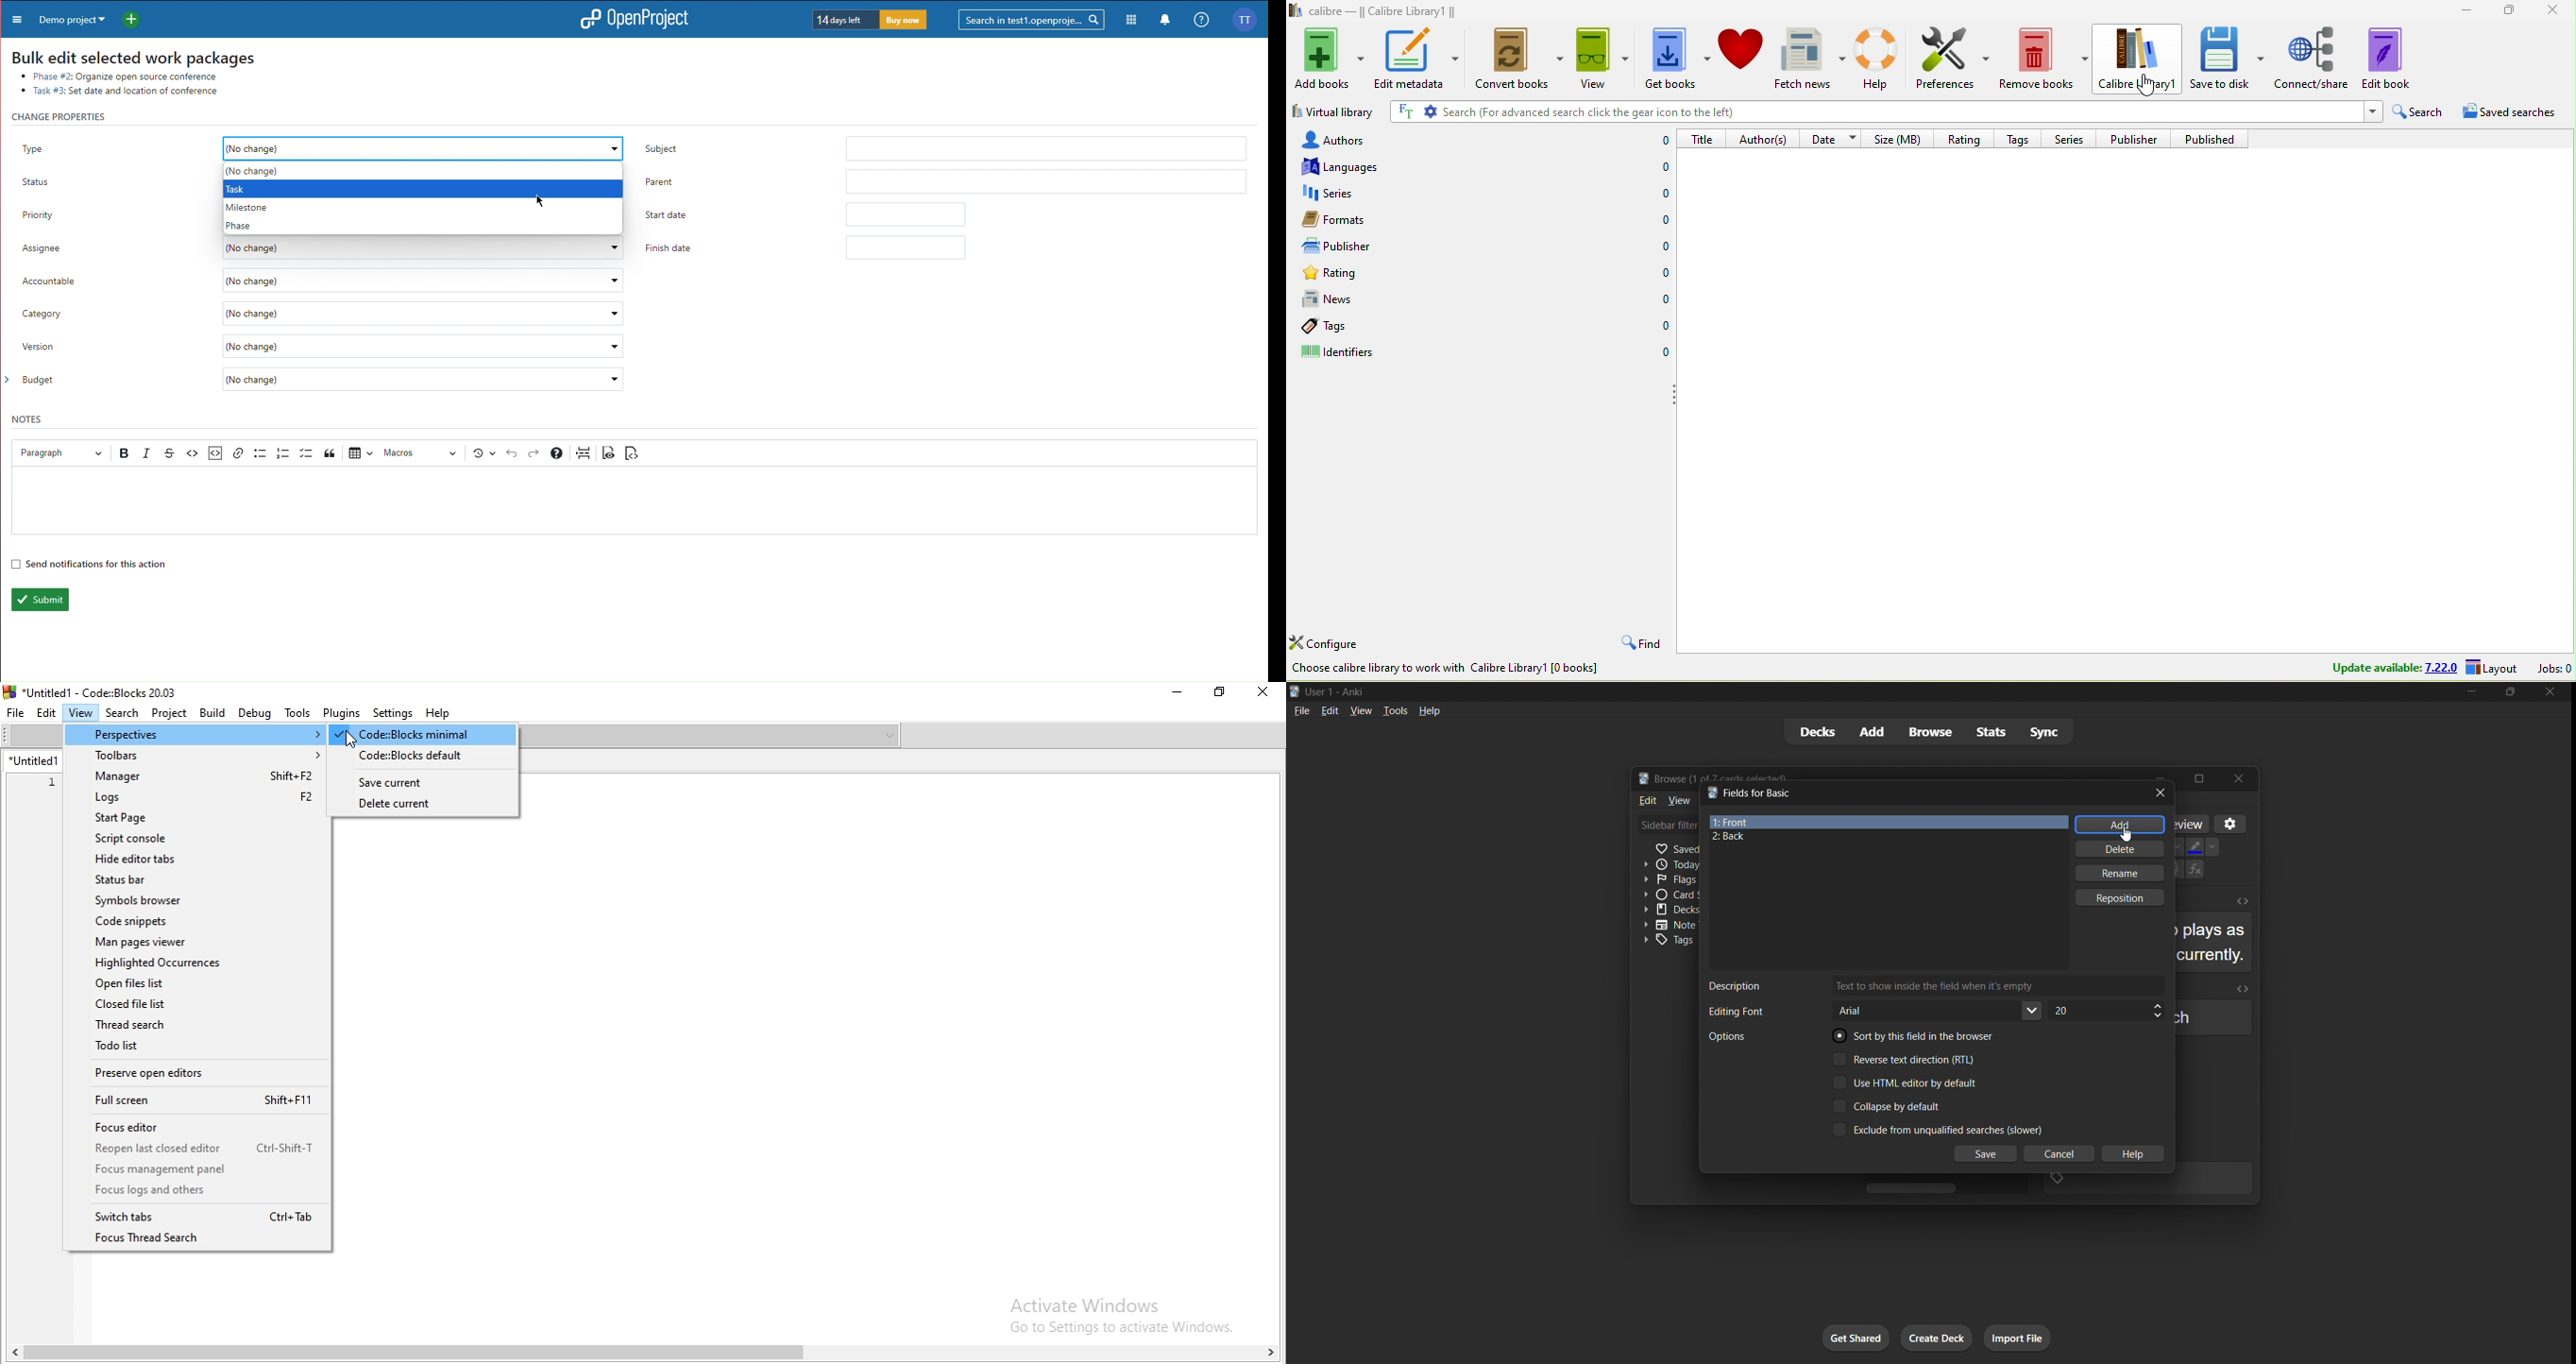 Image resolution: width=2576 pixels, height=1372 pixels. Describe the element at coordinates (1601, 58) in the screenshot. I see `view` at that location.